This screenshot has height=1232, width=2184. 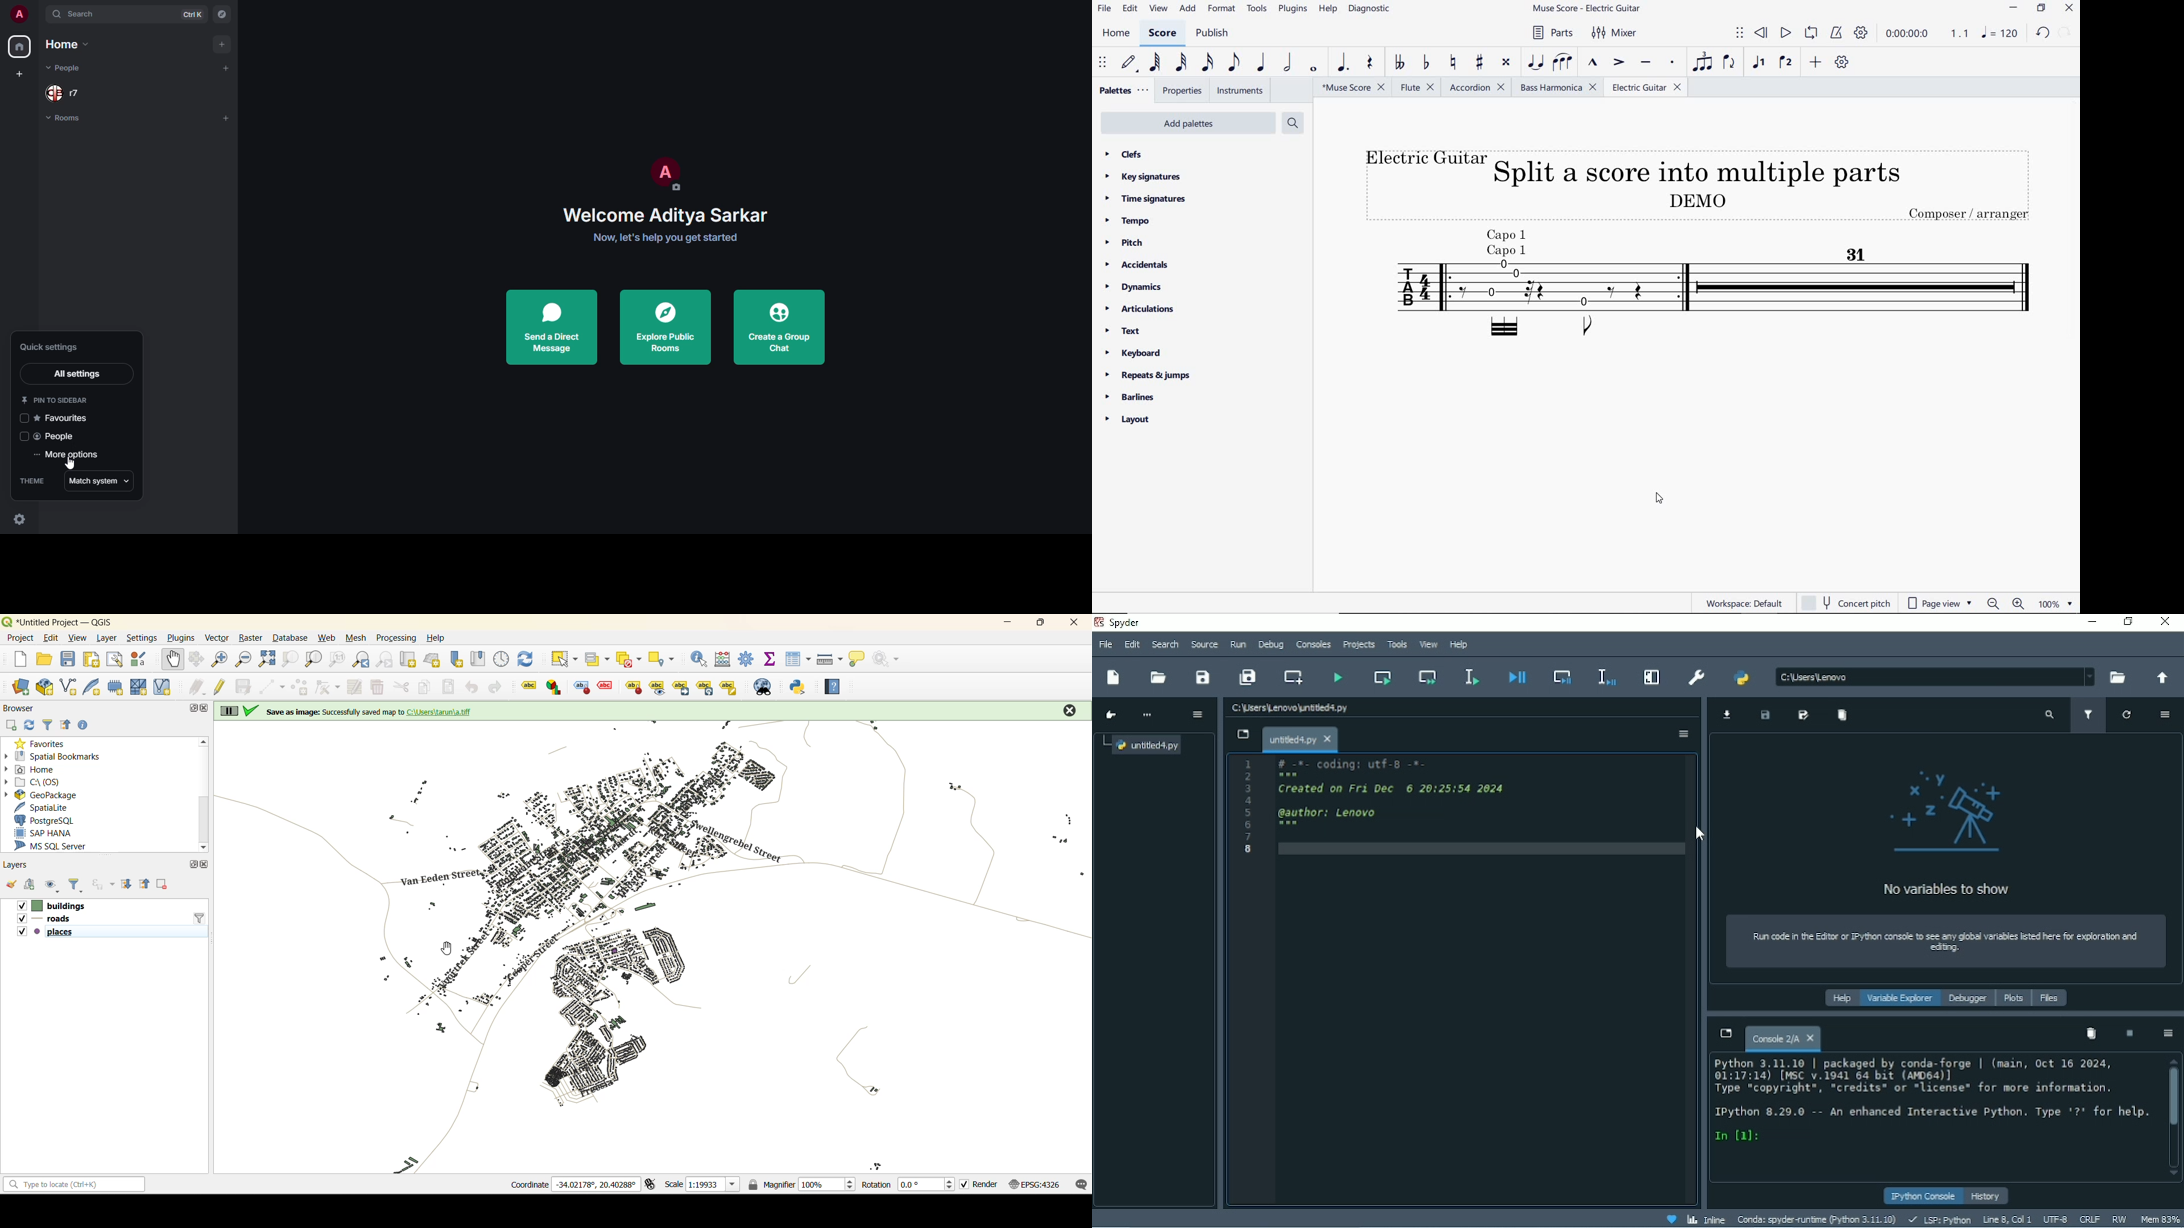 I want to click on view, so click(x=75, y=637).